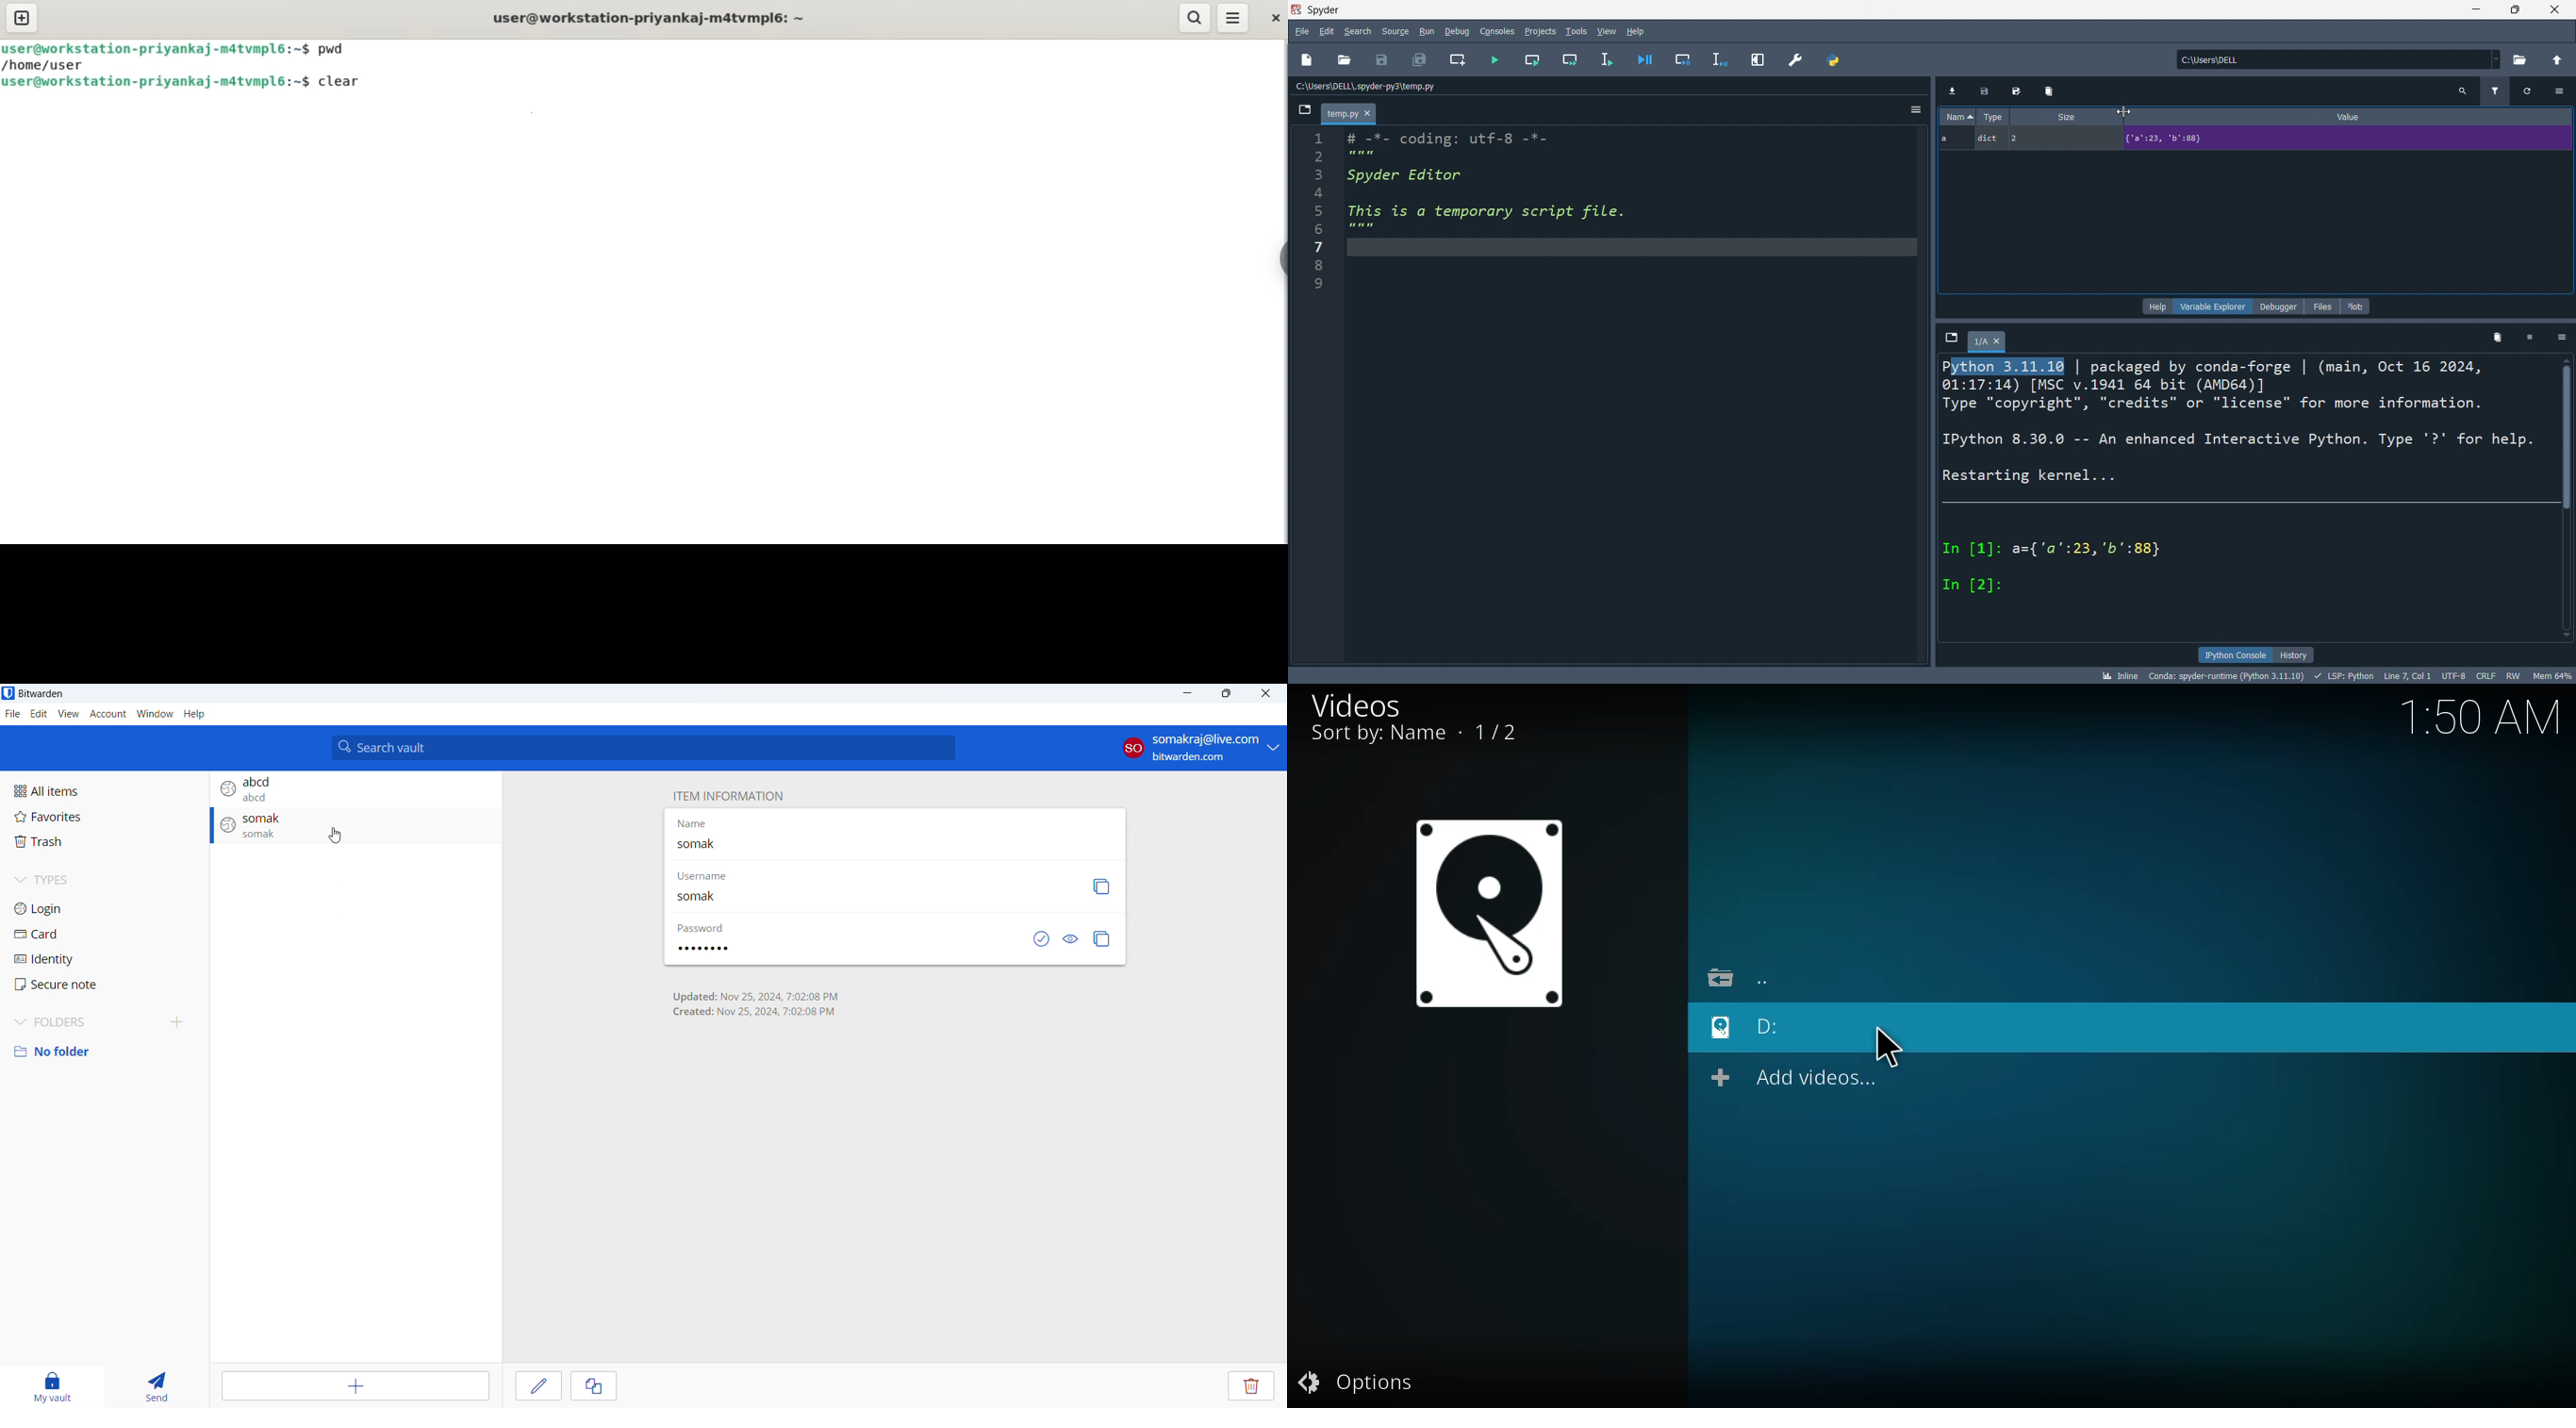 The width and height of the screenshot is (2576, 1428). Describe the element at coordinates (702, 847) in the screenshot. I see `somak` at that location.